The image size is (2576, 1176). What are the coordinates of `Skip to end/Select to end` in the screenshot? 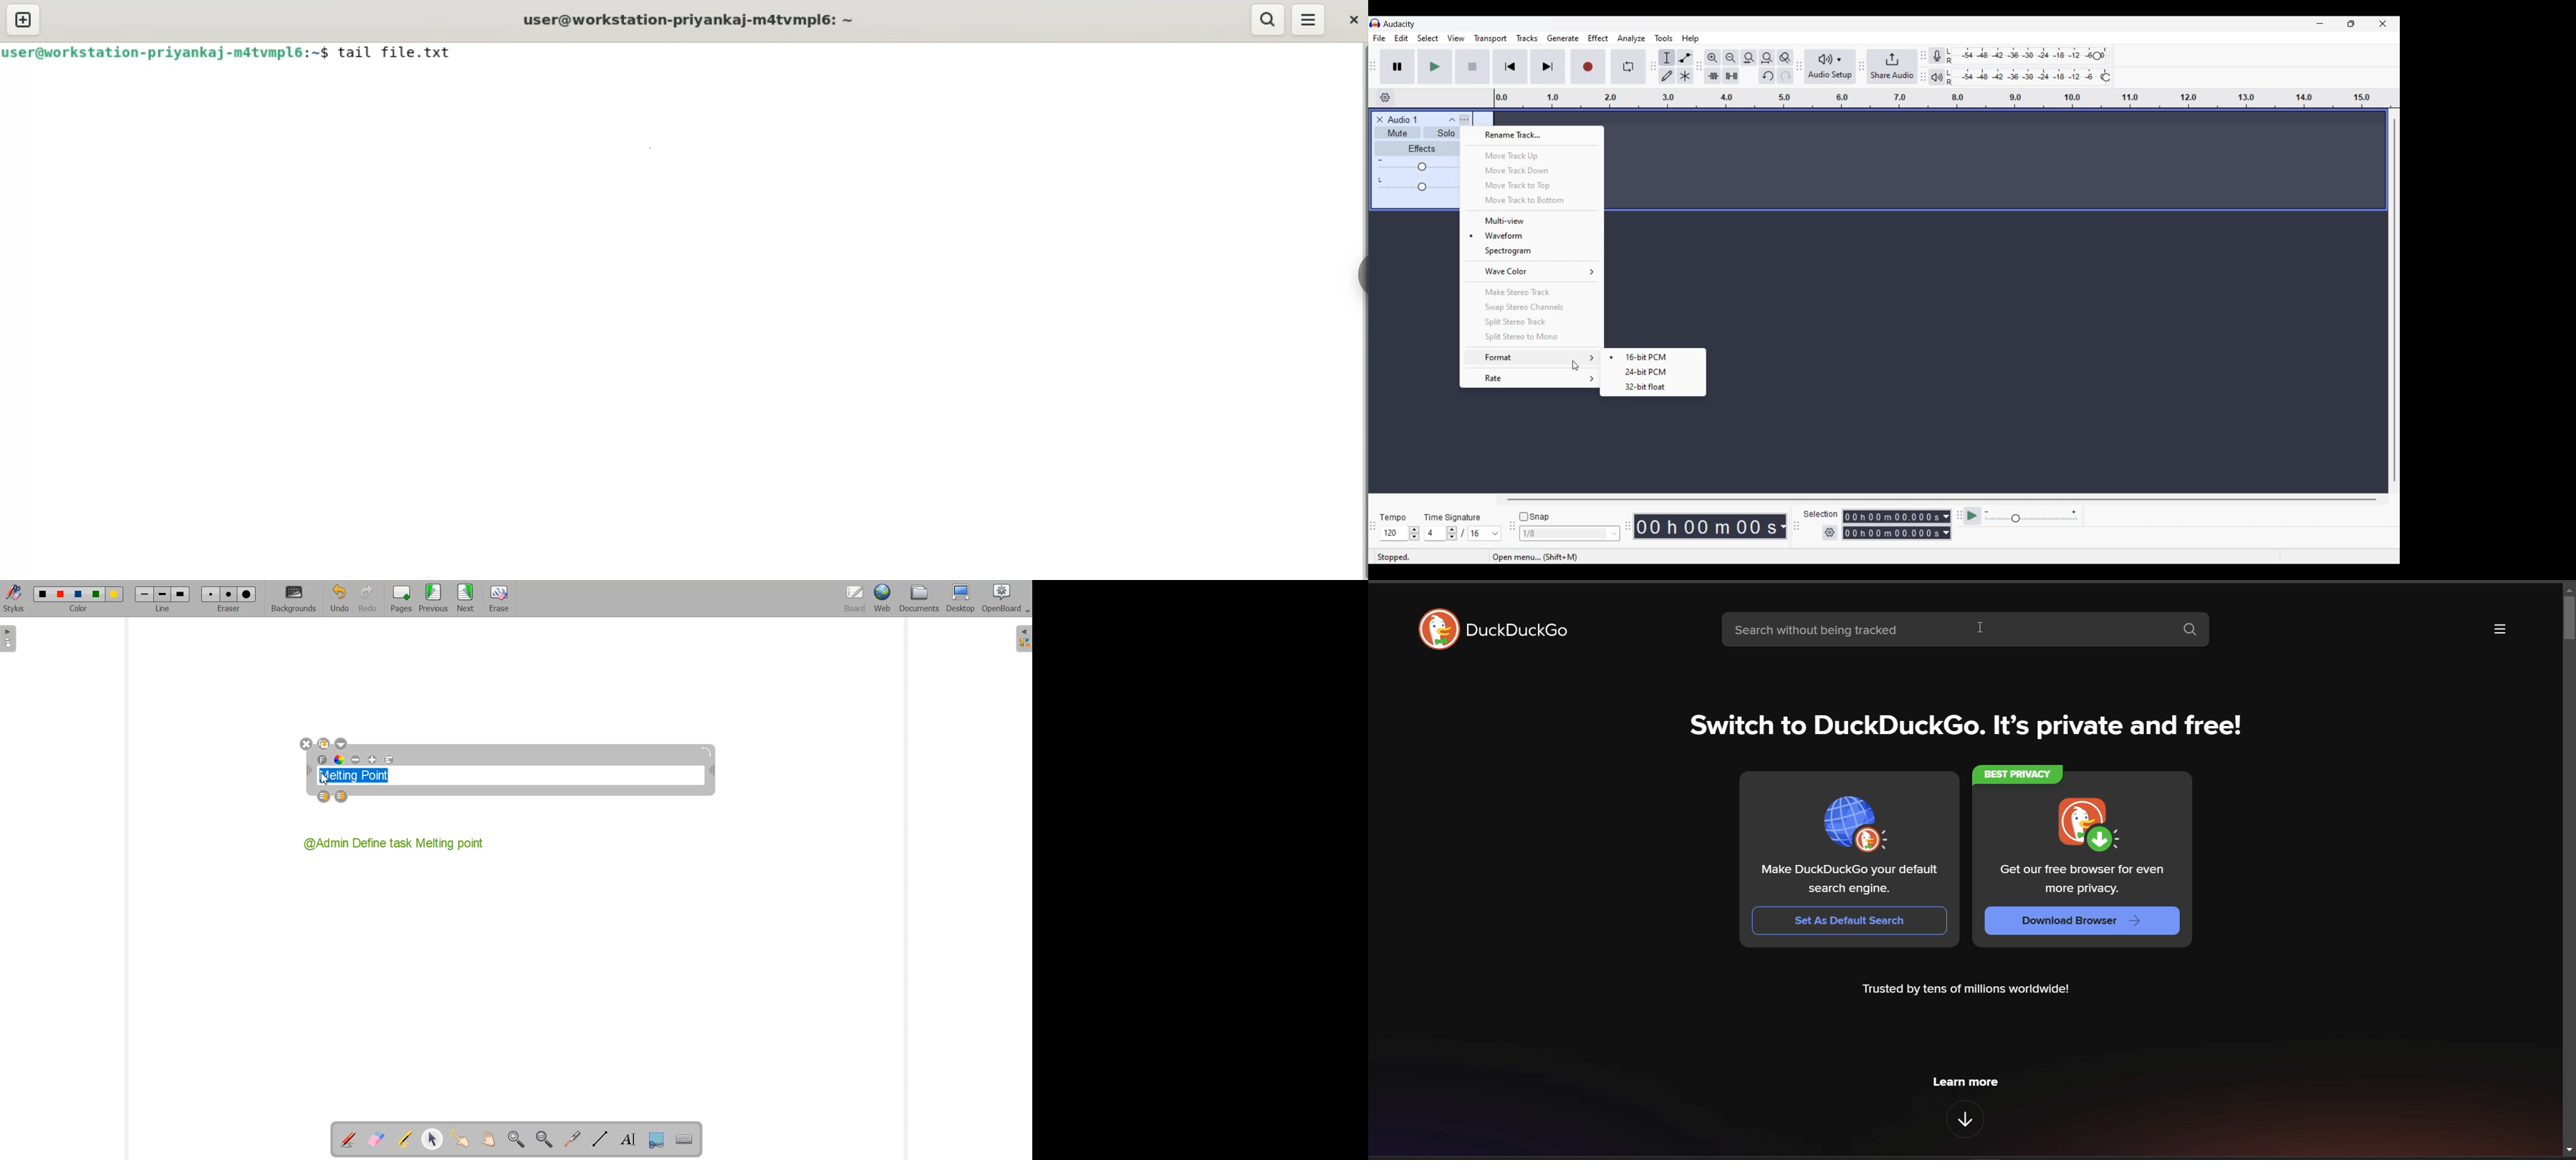 It's located at (1548, 67).